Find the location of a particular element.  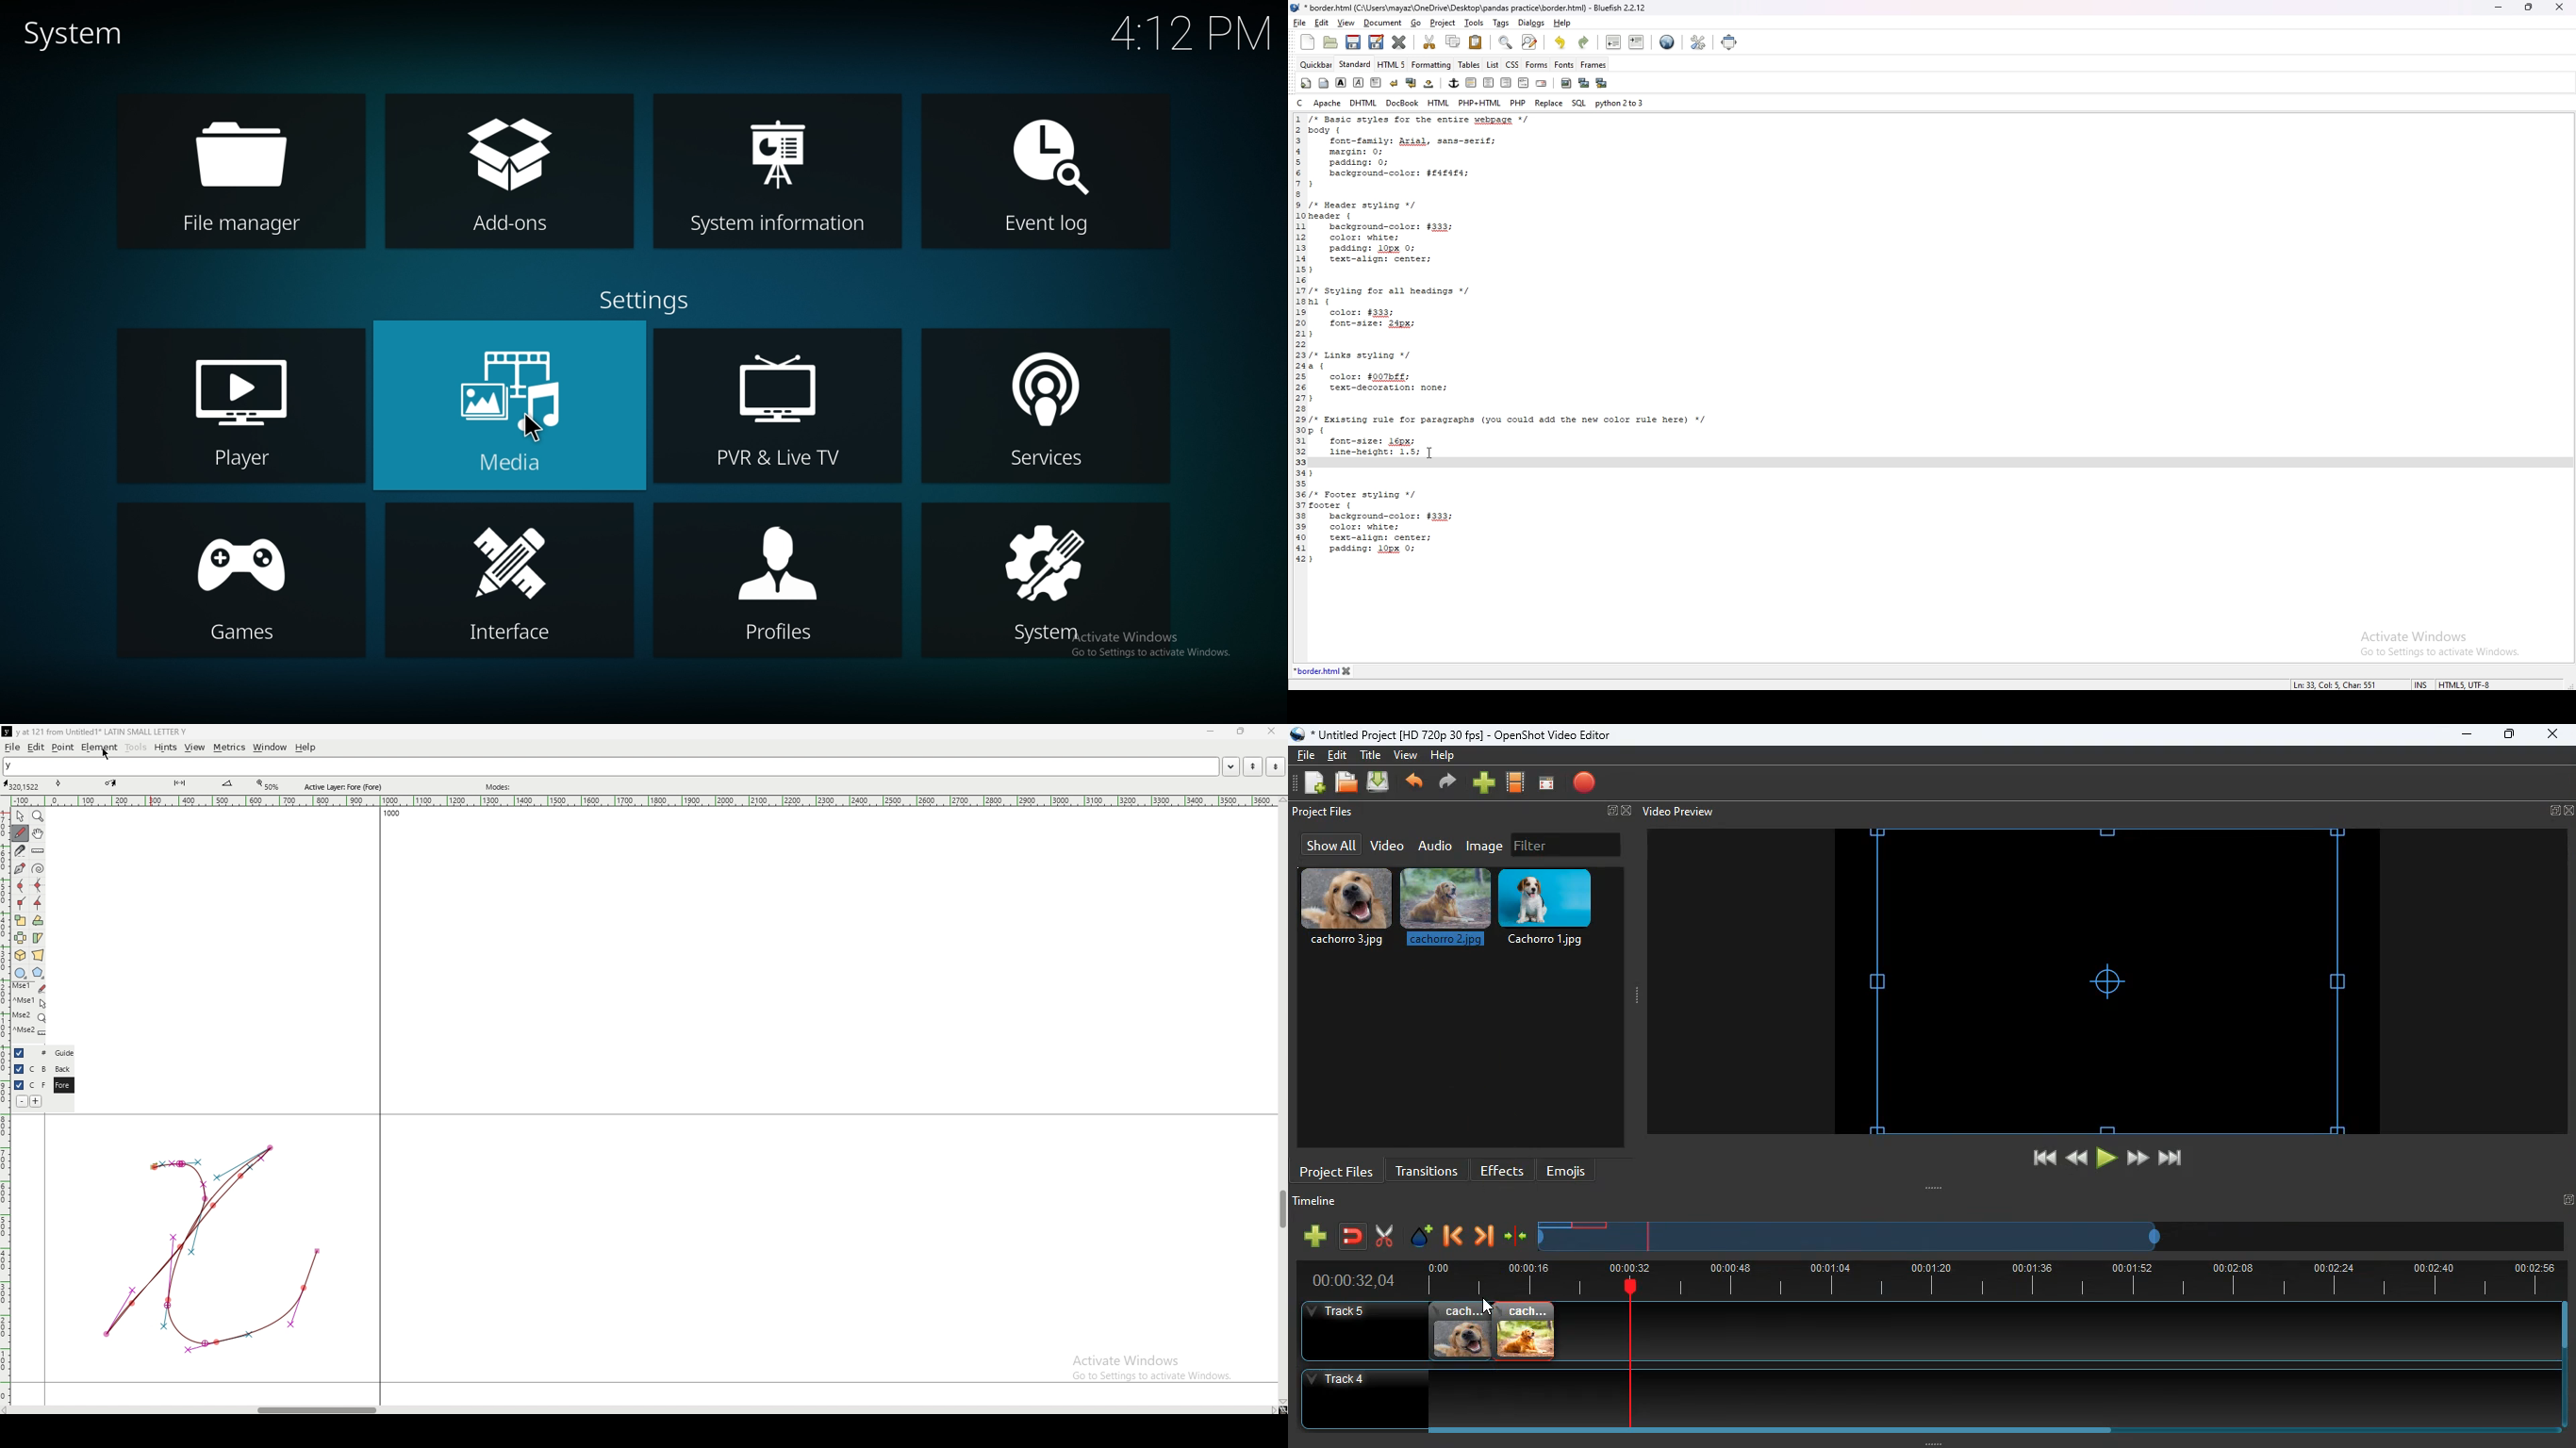

replace is located at coordinates (1548, 103).